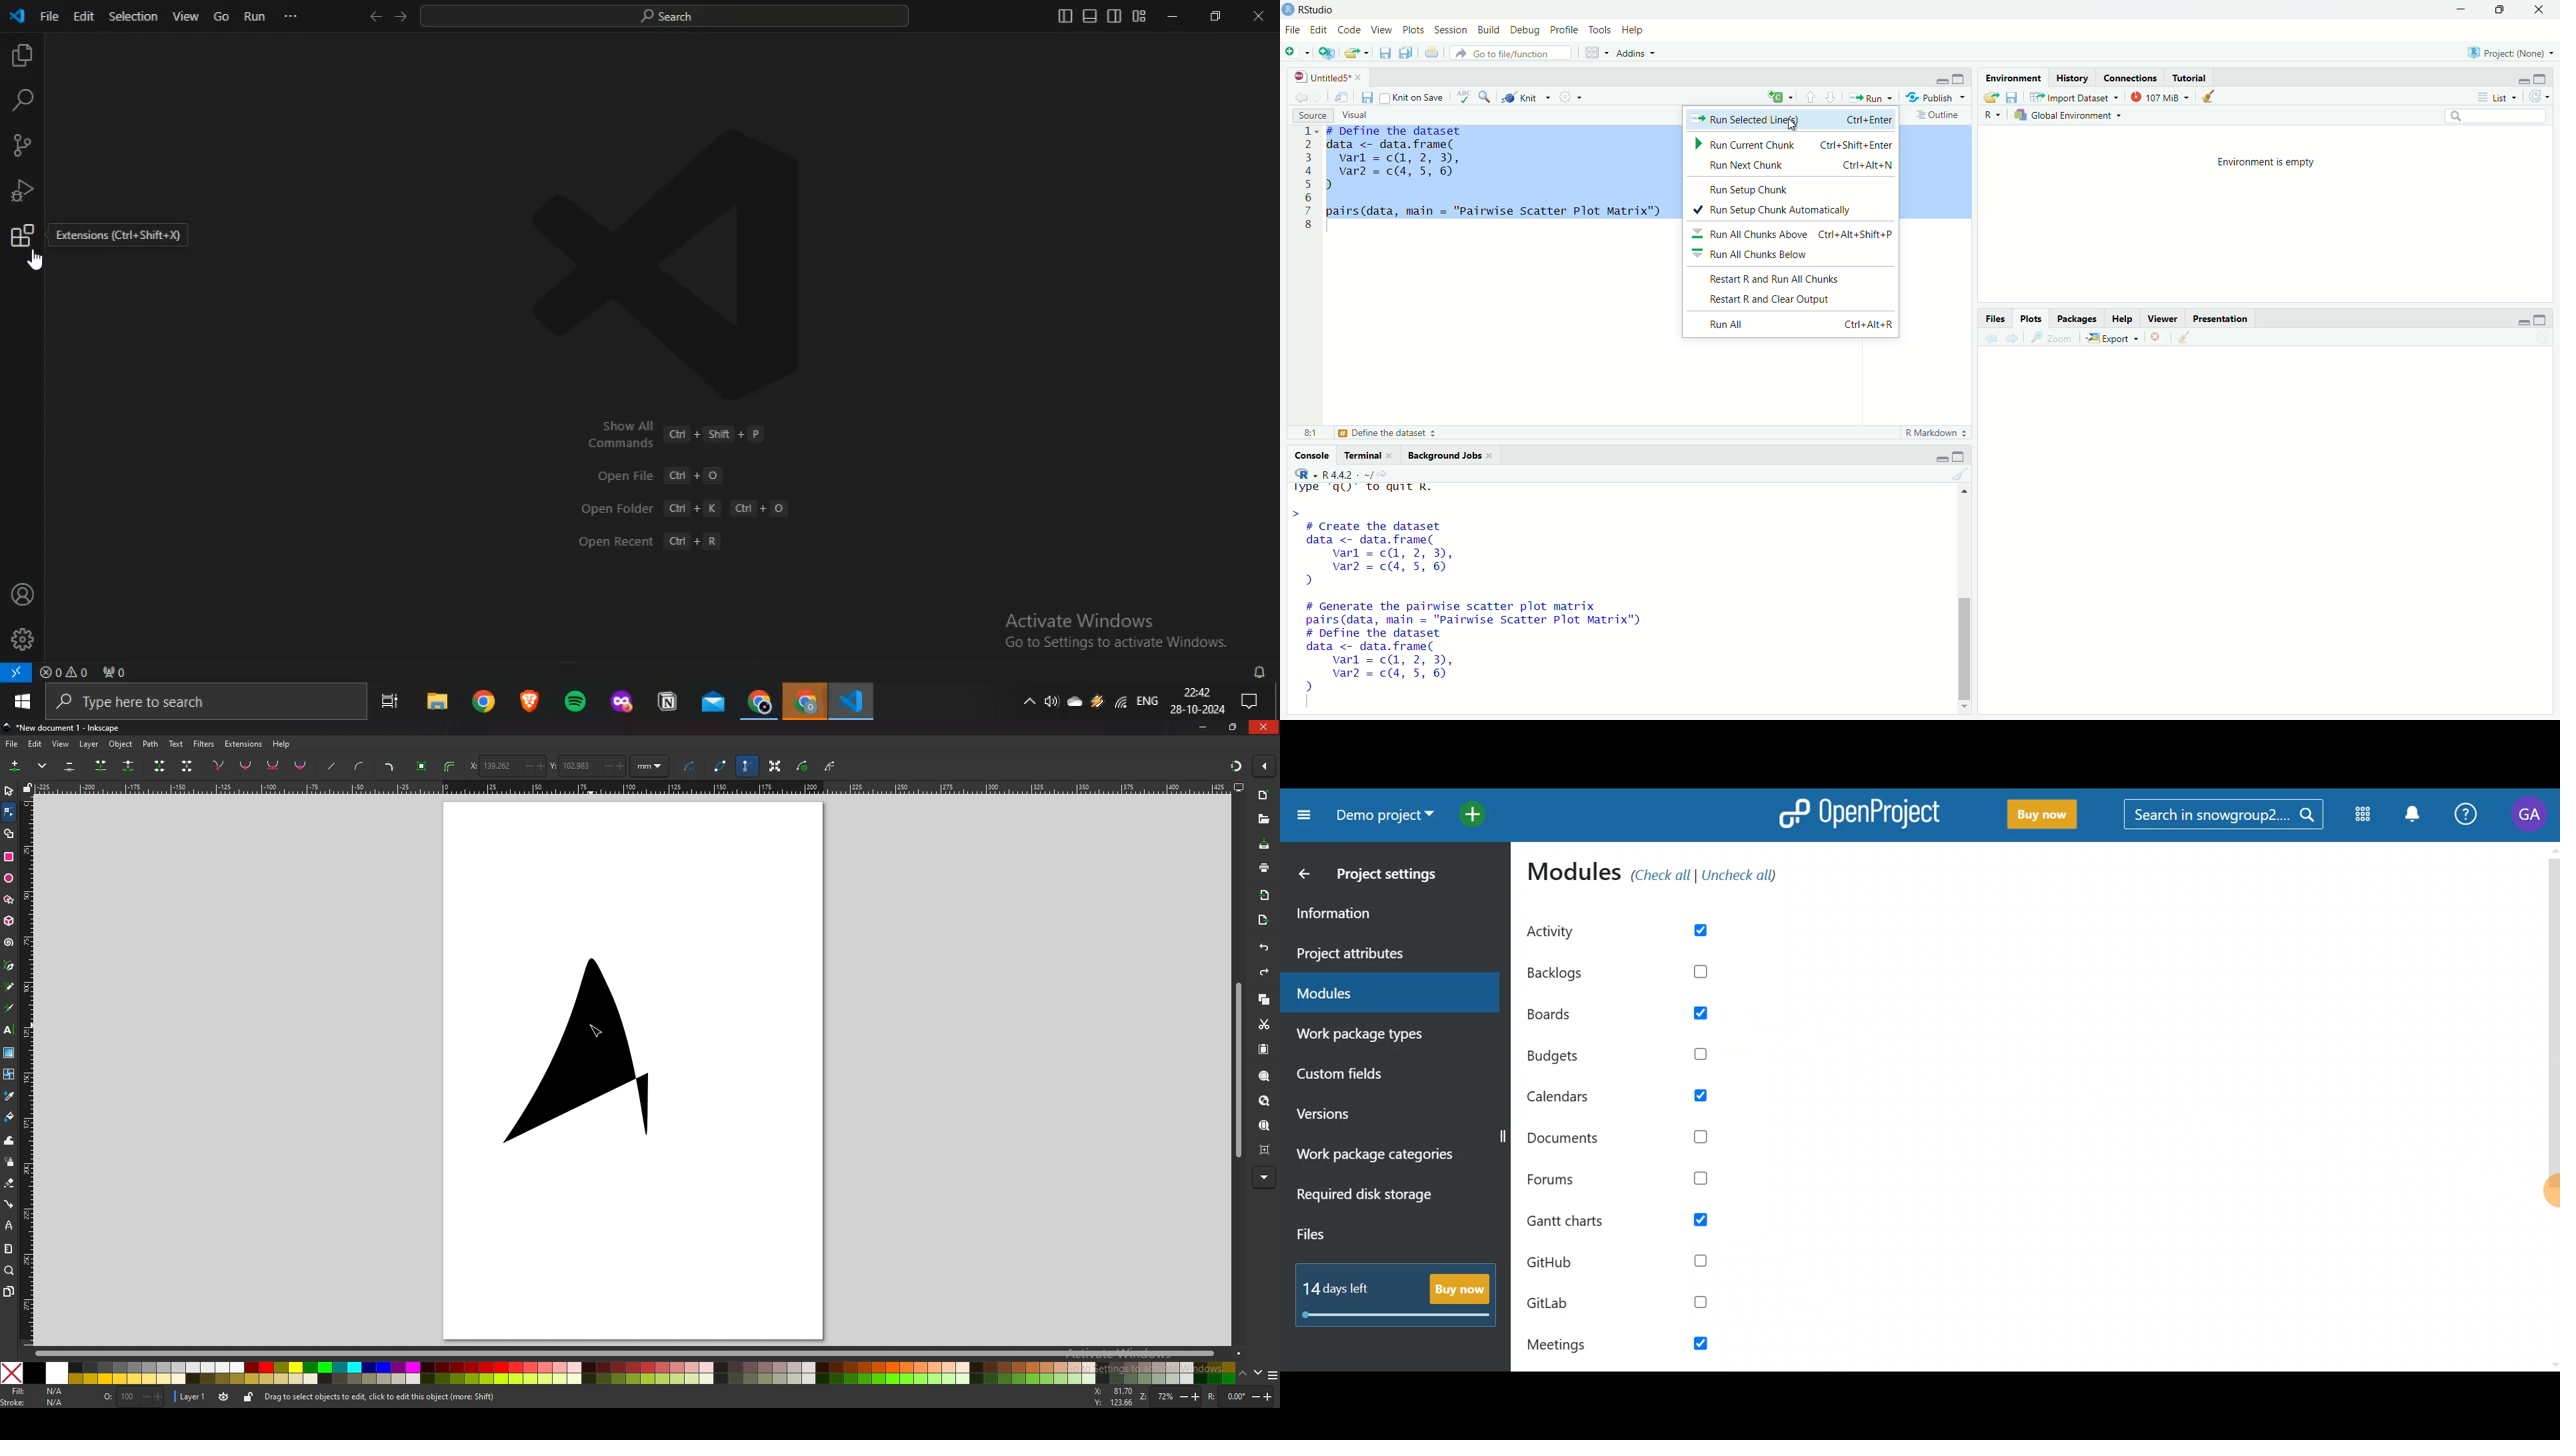 This screenshot has height=1456, width=2576. Describe the element at coordinates (1991, 115) in the screenshot. I see `R` at that location.